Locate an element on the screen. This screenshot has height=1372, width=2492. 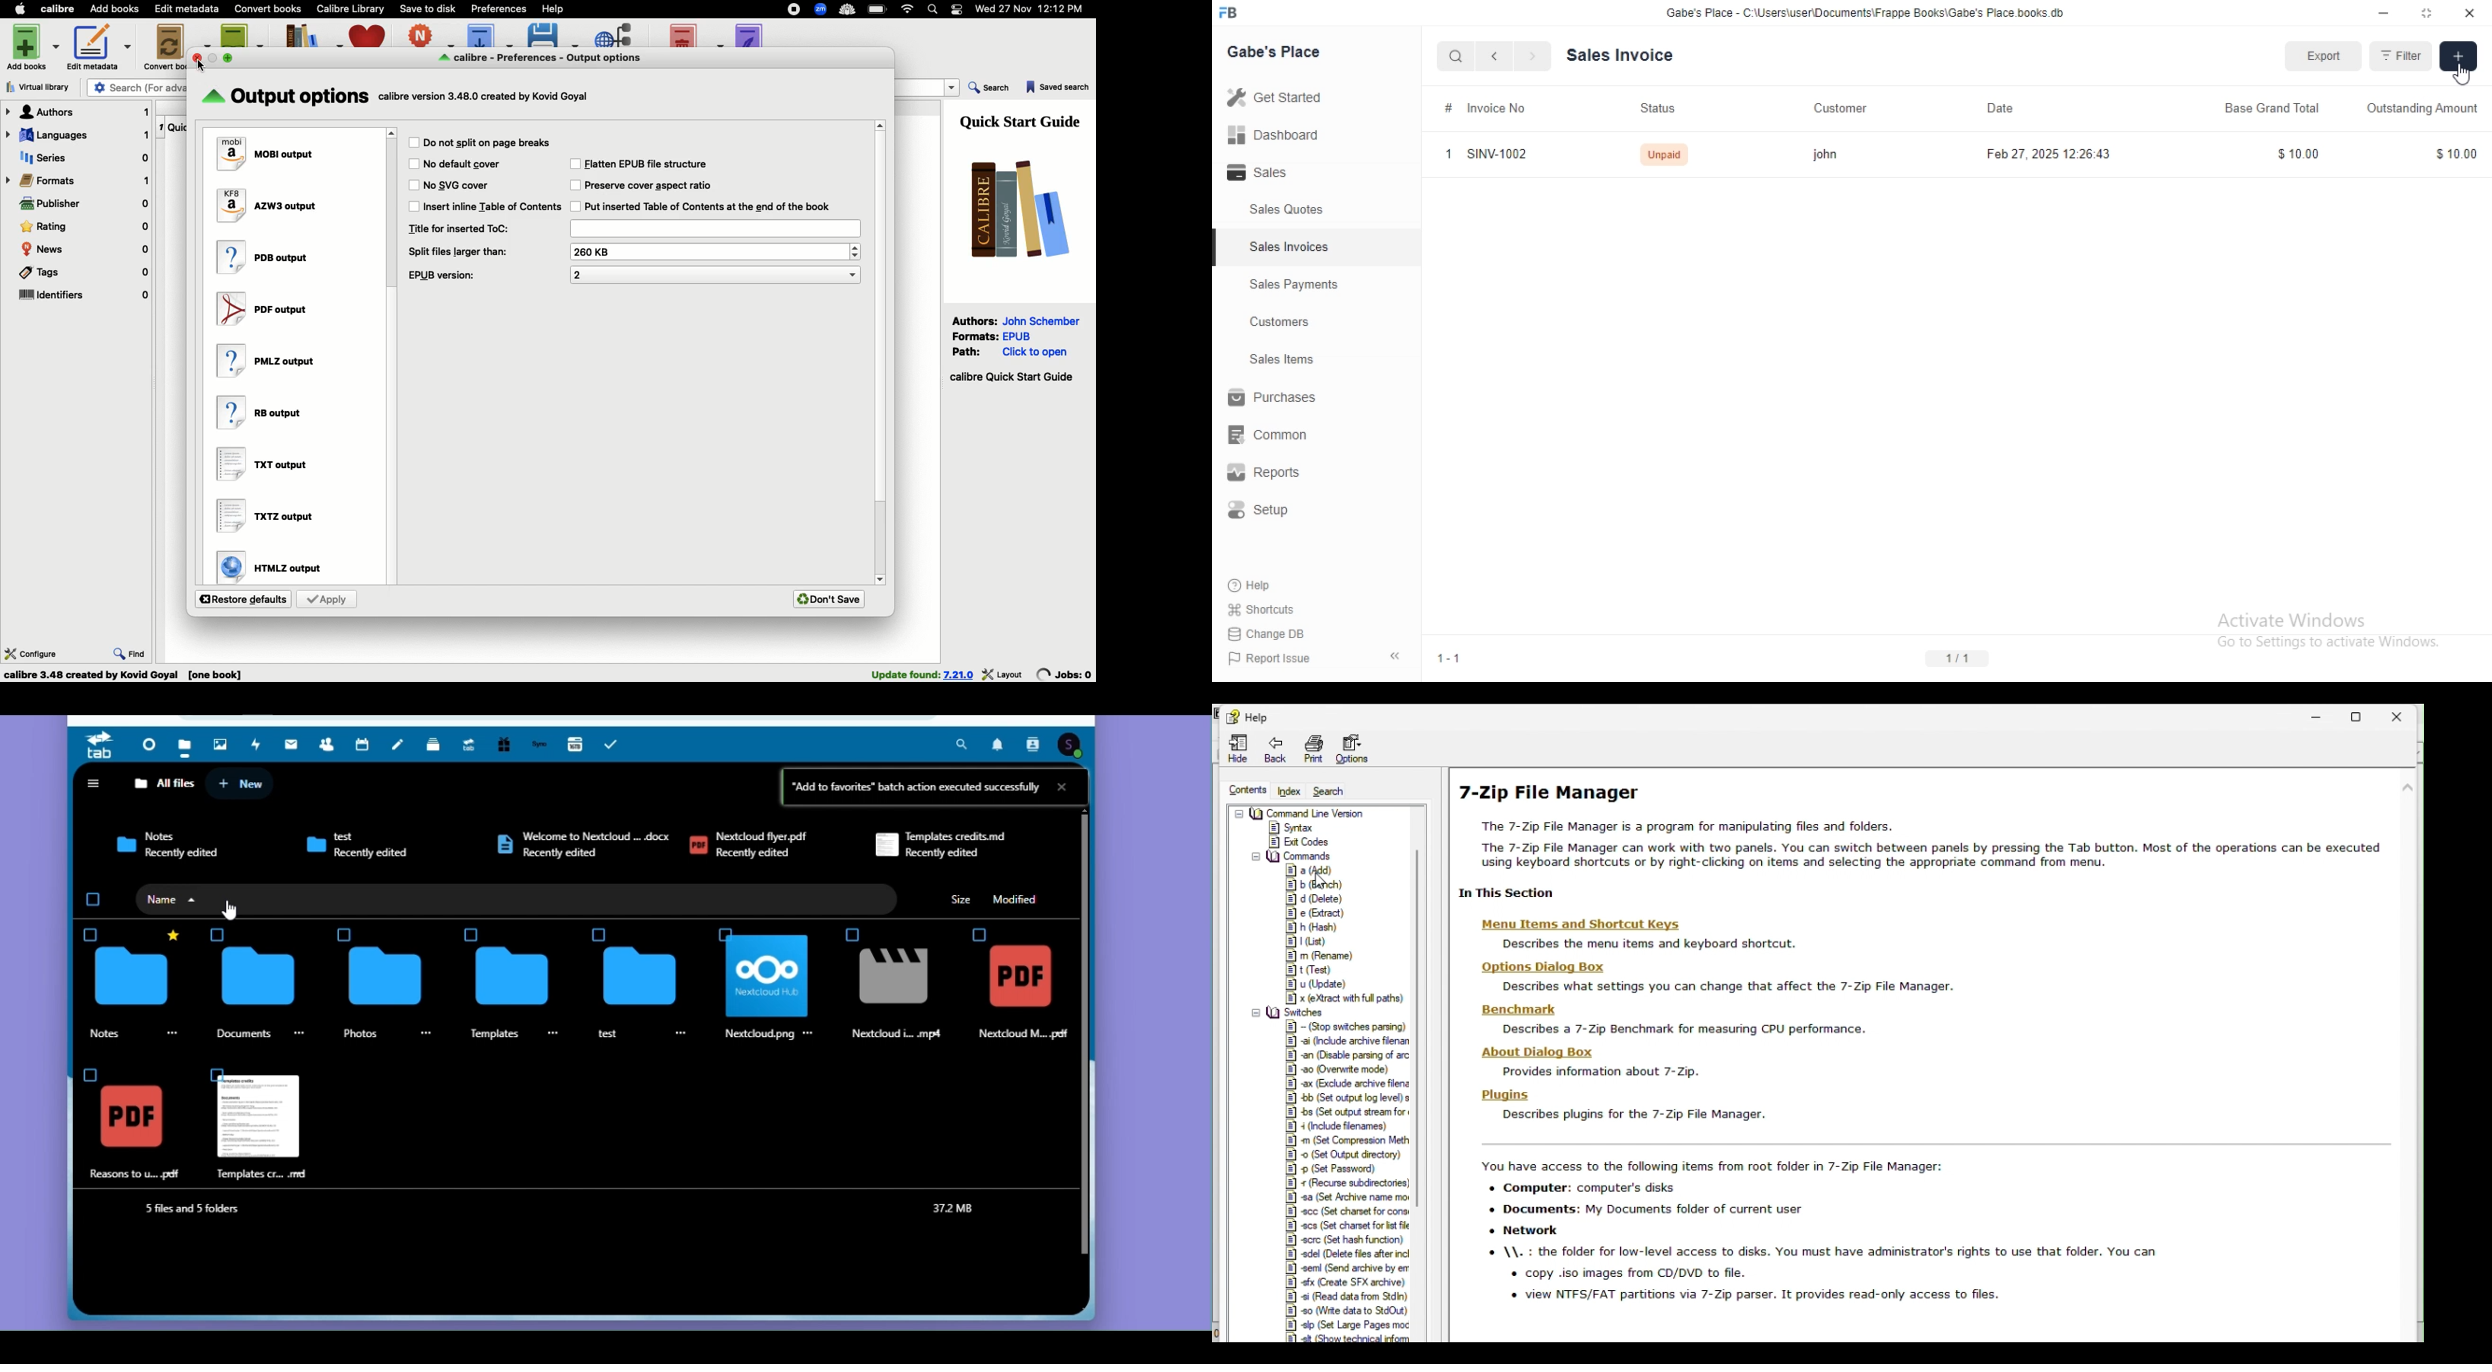
close is located at coordinates (198, 58).